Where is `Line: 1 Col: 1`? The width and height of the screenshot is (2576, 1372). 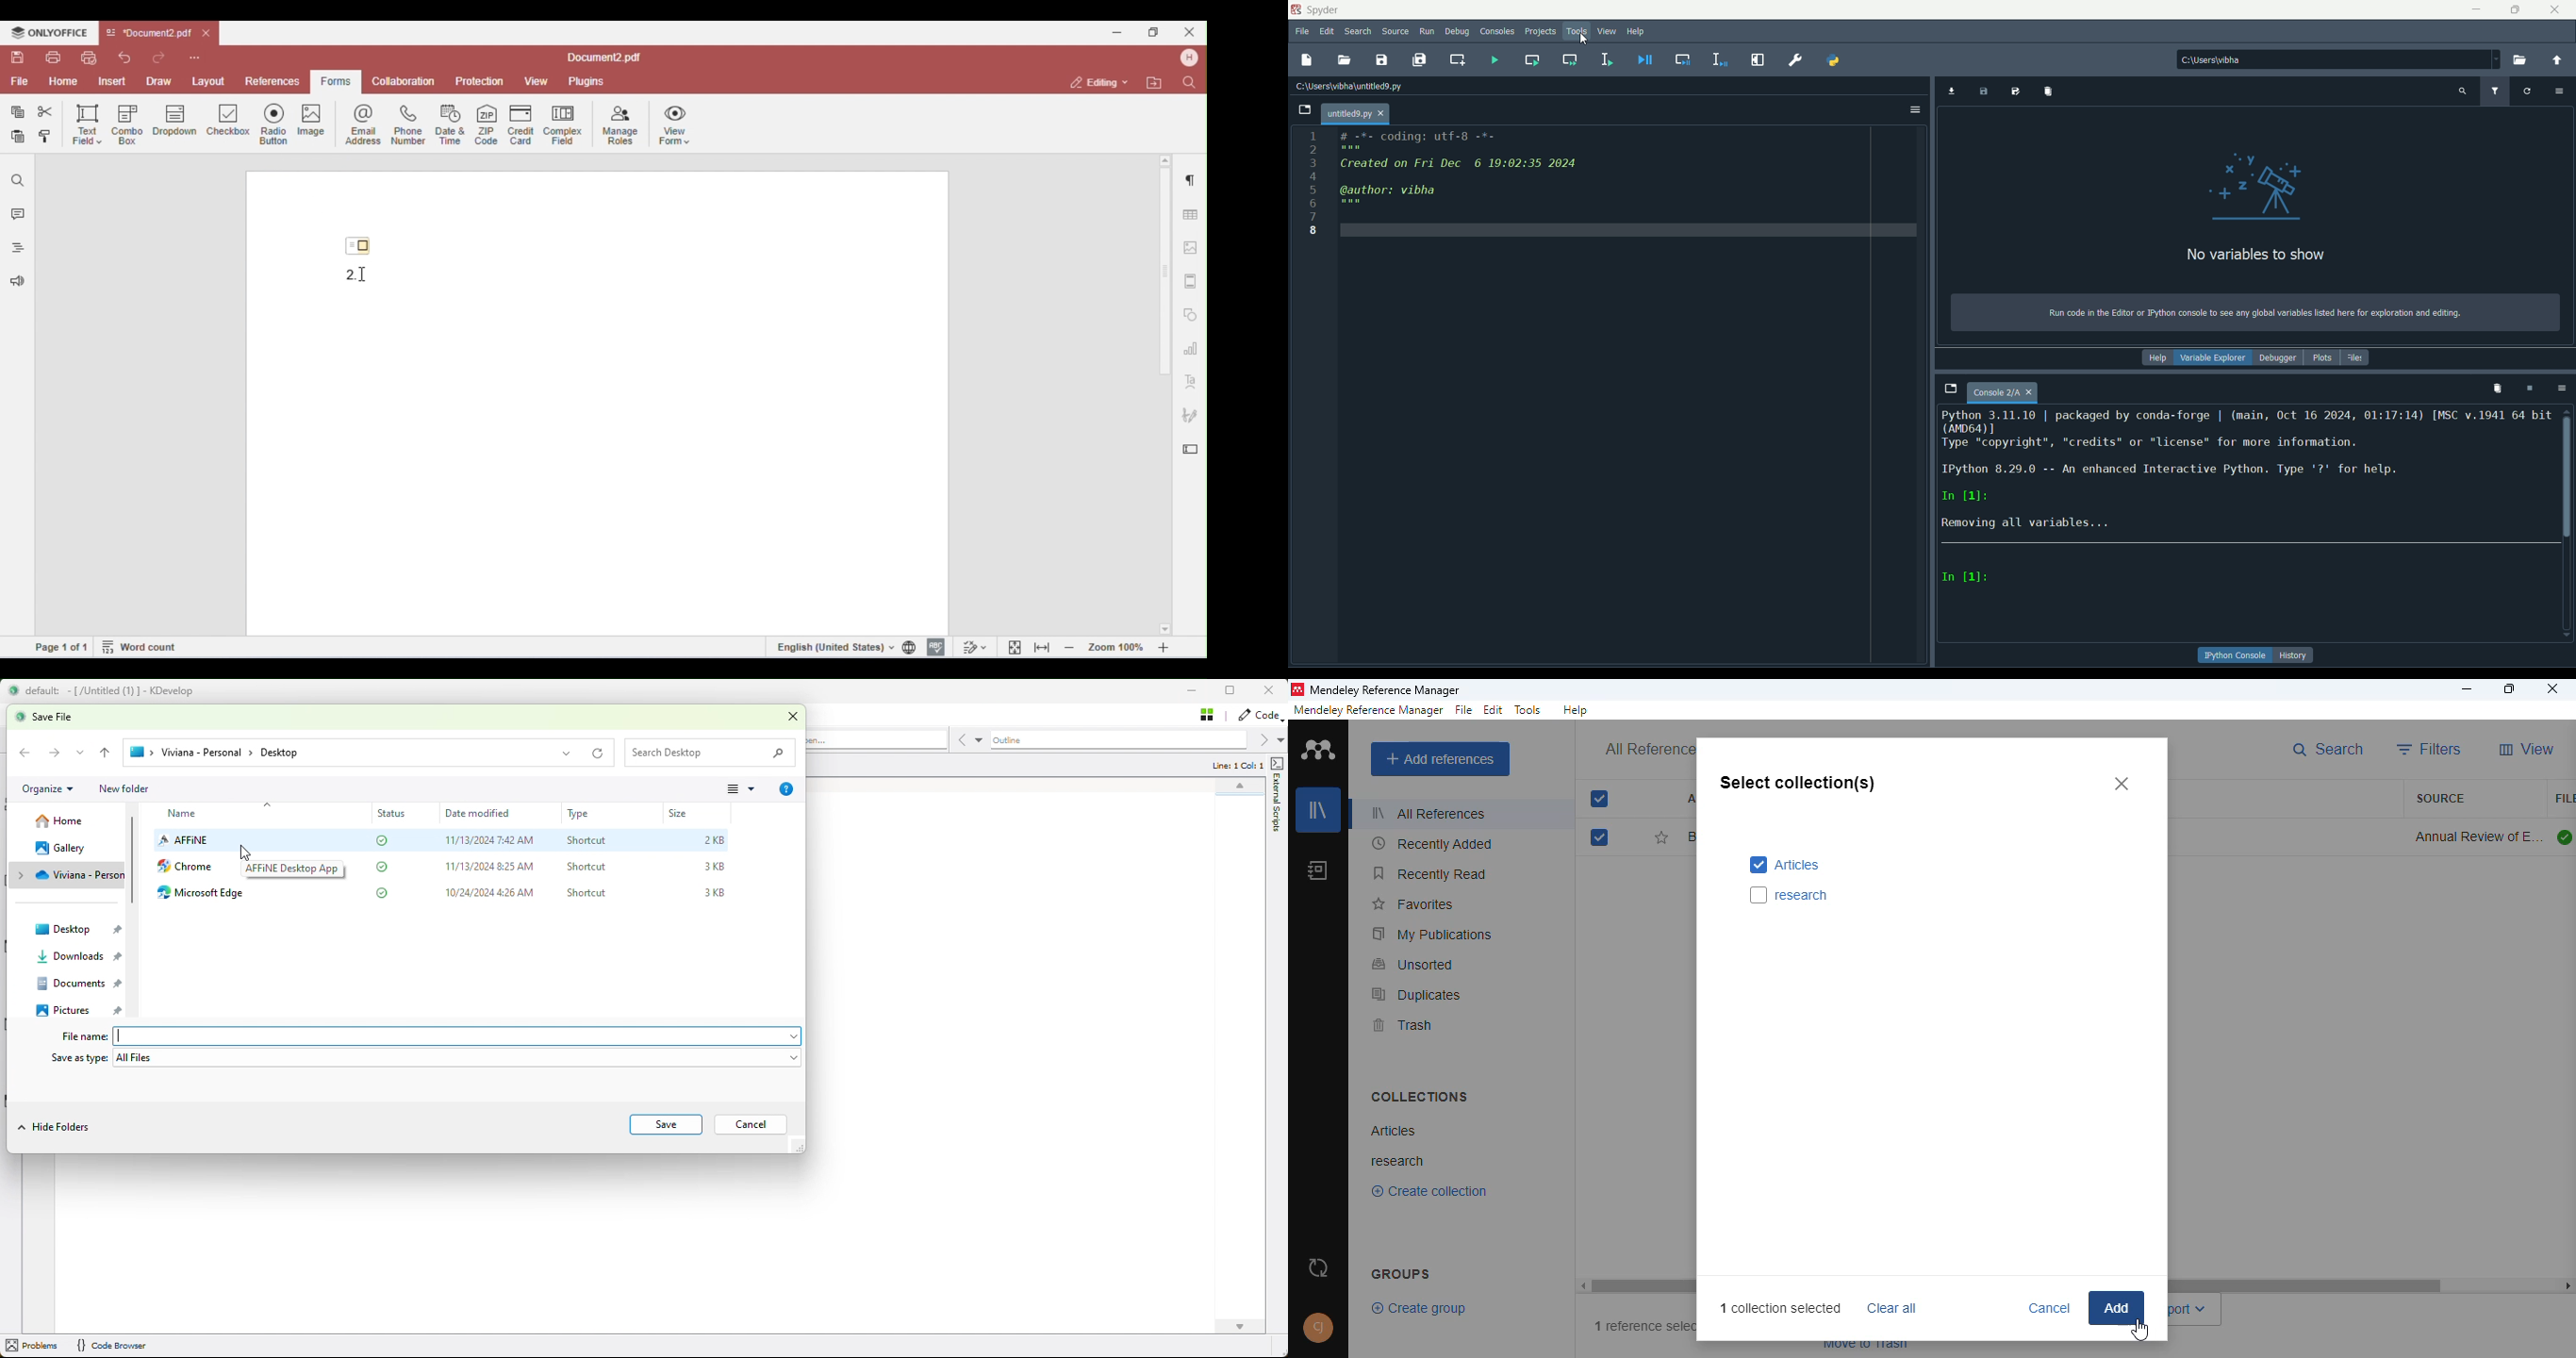
Line: 1 Col: 1 is located at coordinates (1236, 765).